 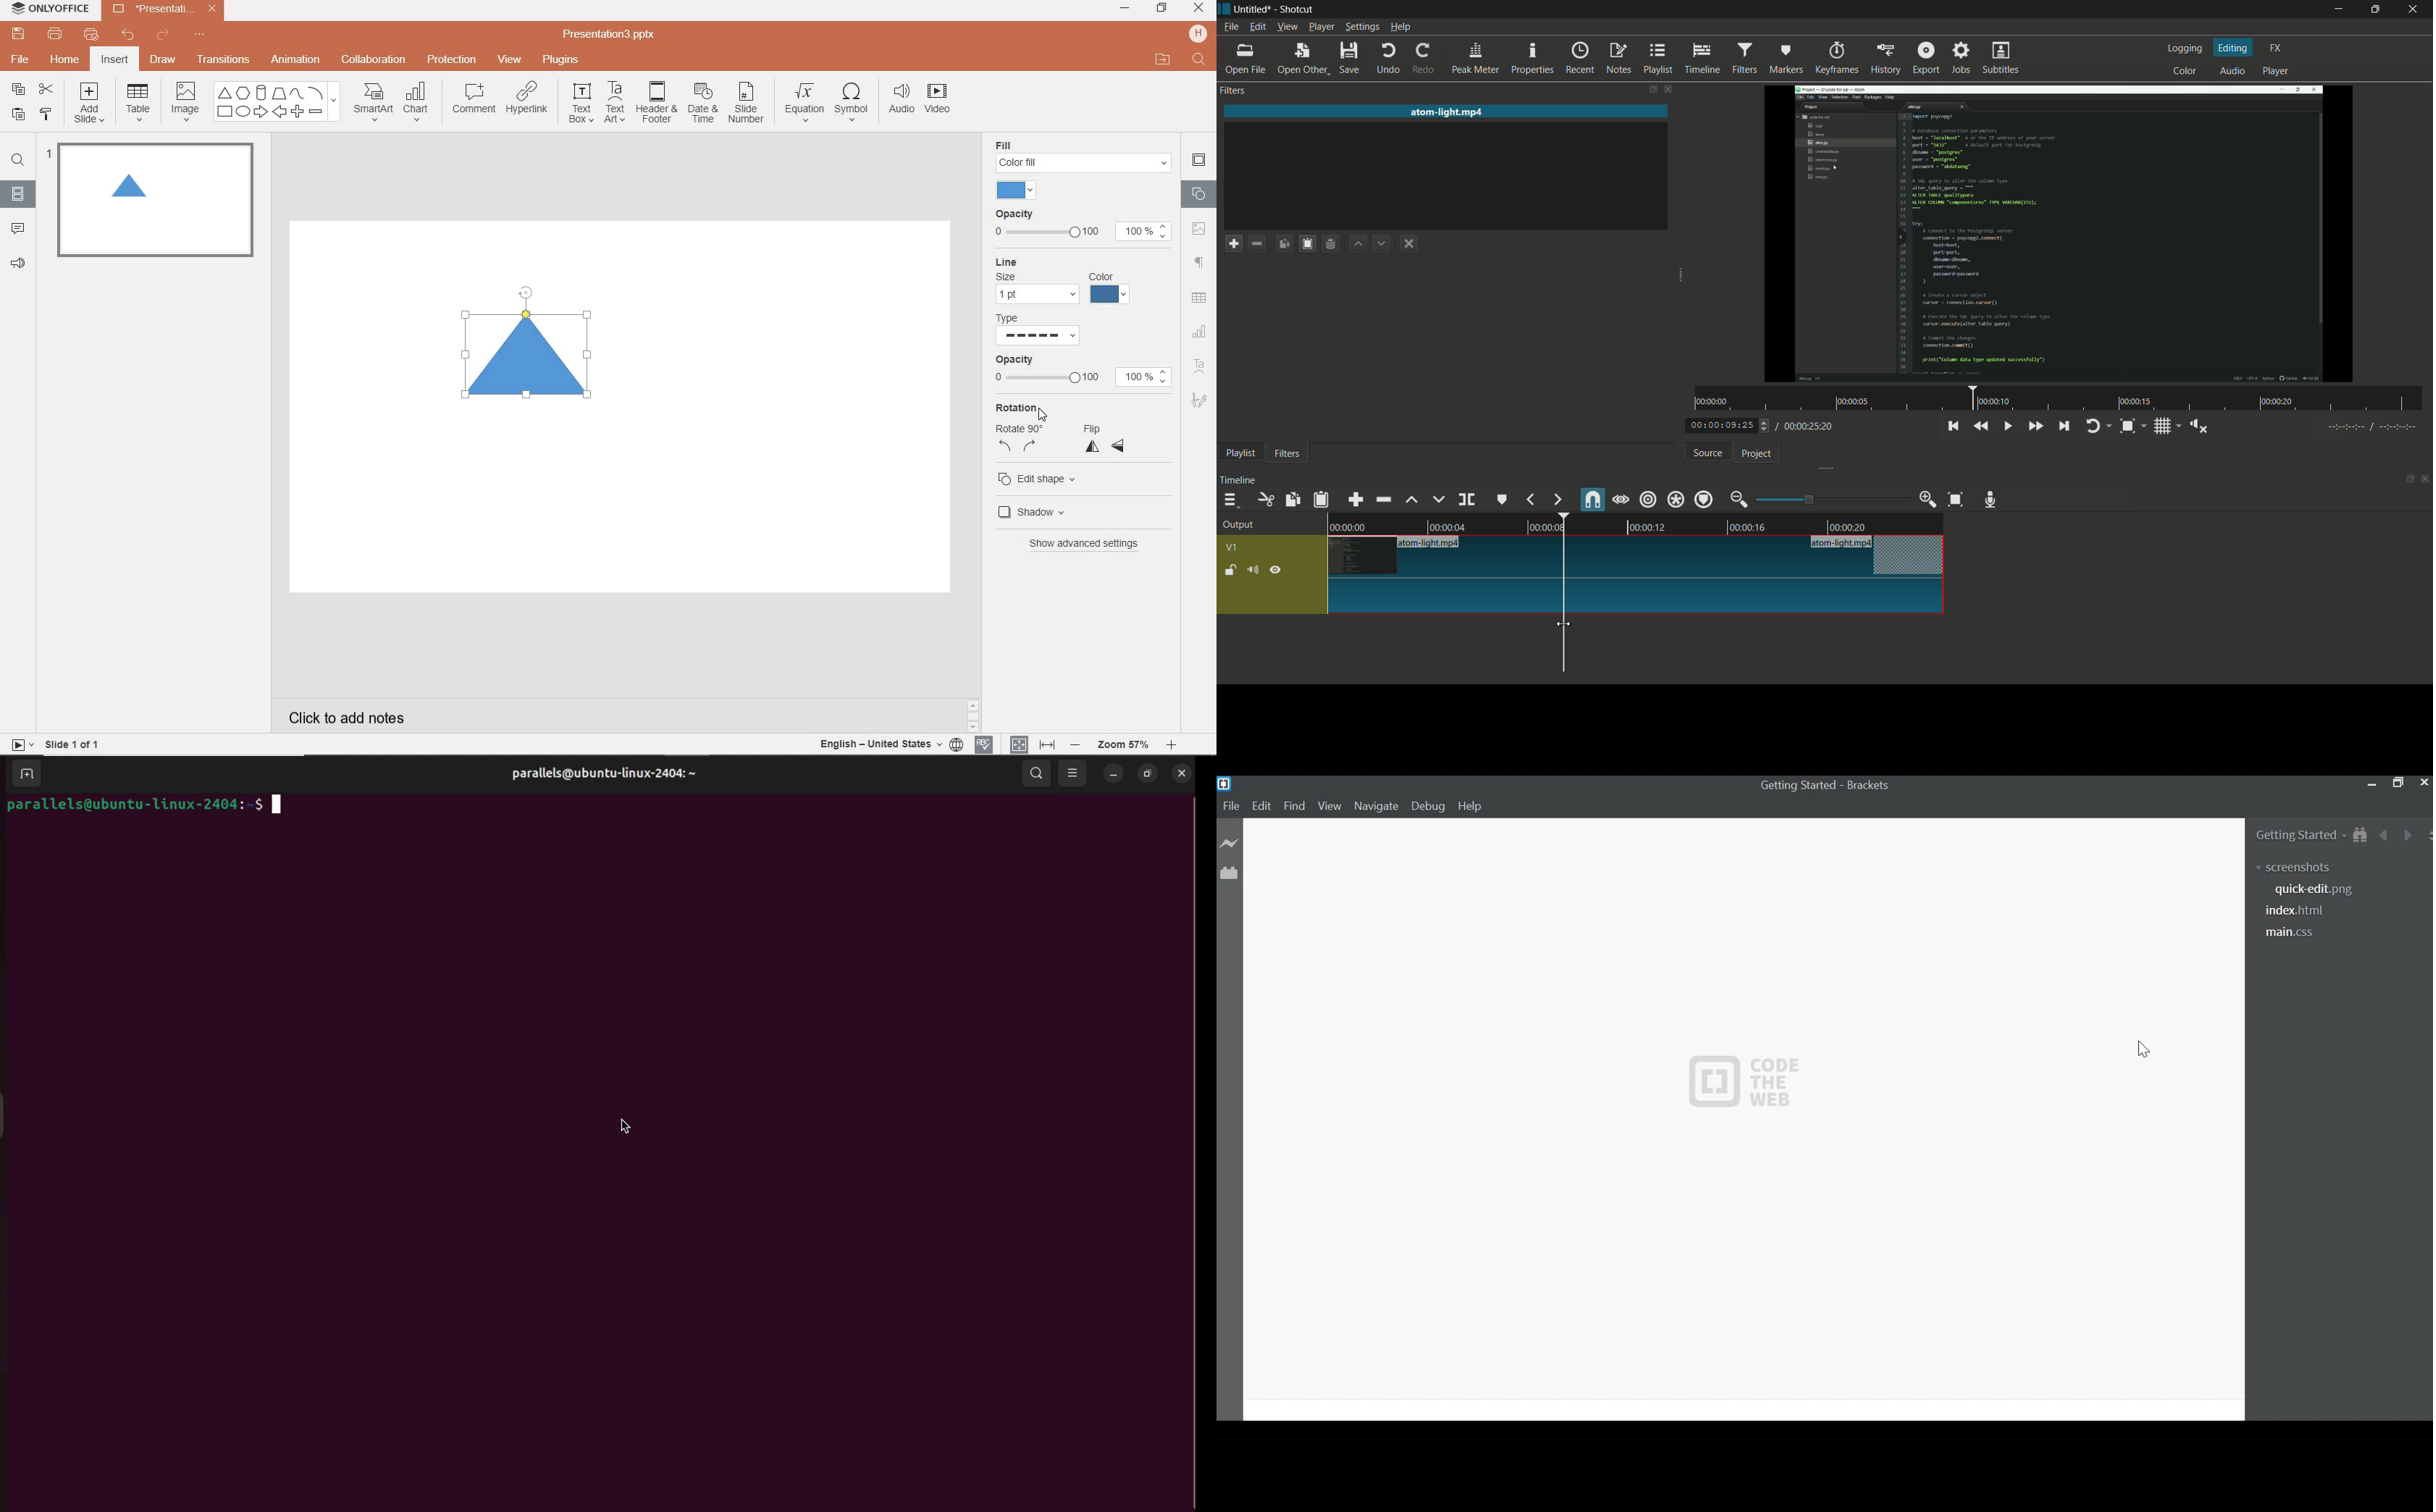 I want to click on IMAGE, so click(x=185, y=103).